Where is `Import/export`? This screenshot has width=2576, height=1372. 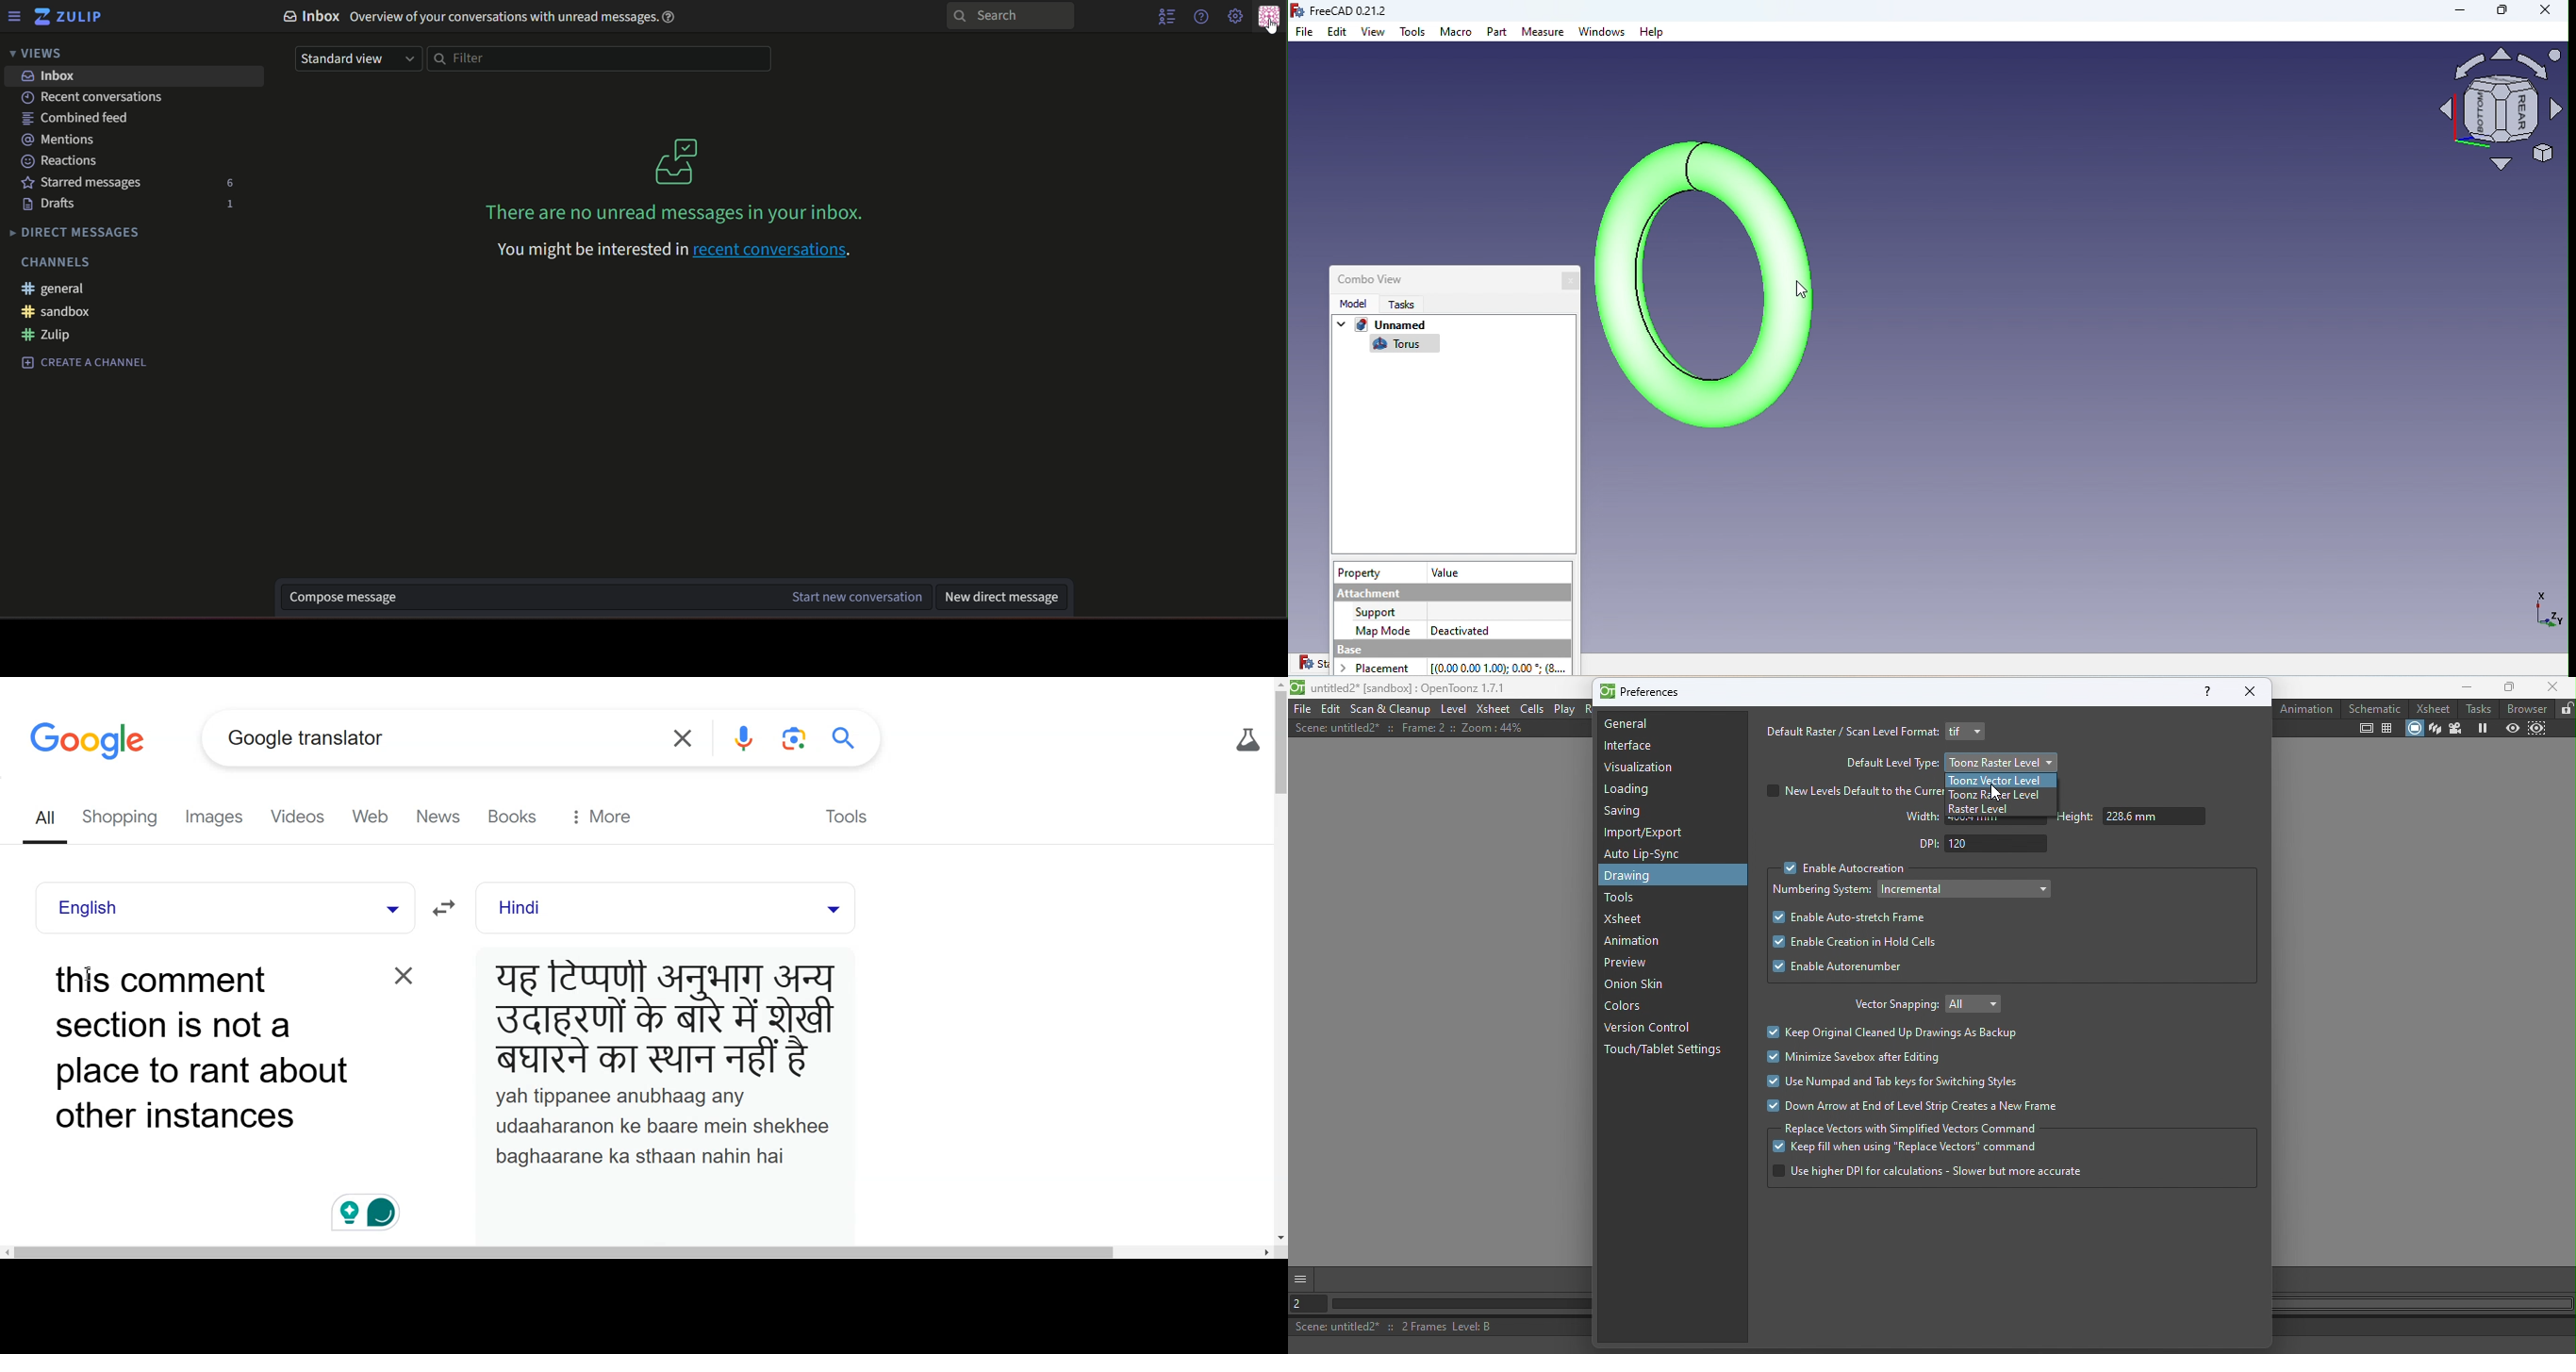
Import/export is located at coordinates (1648, 833).